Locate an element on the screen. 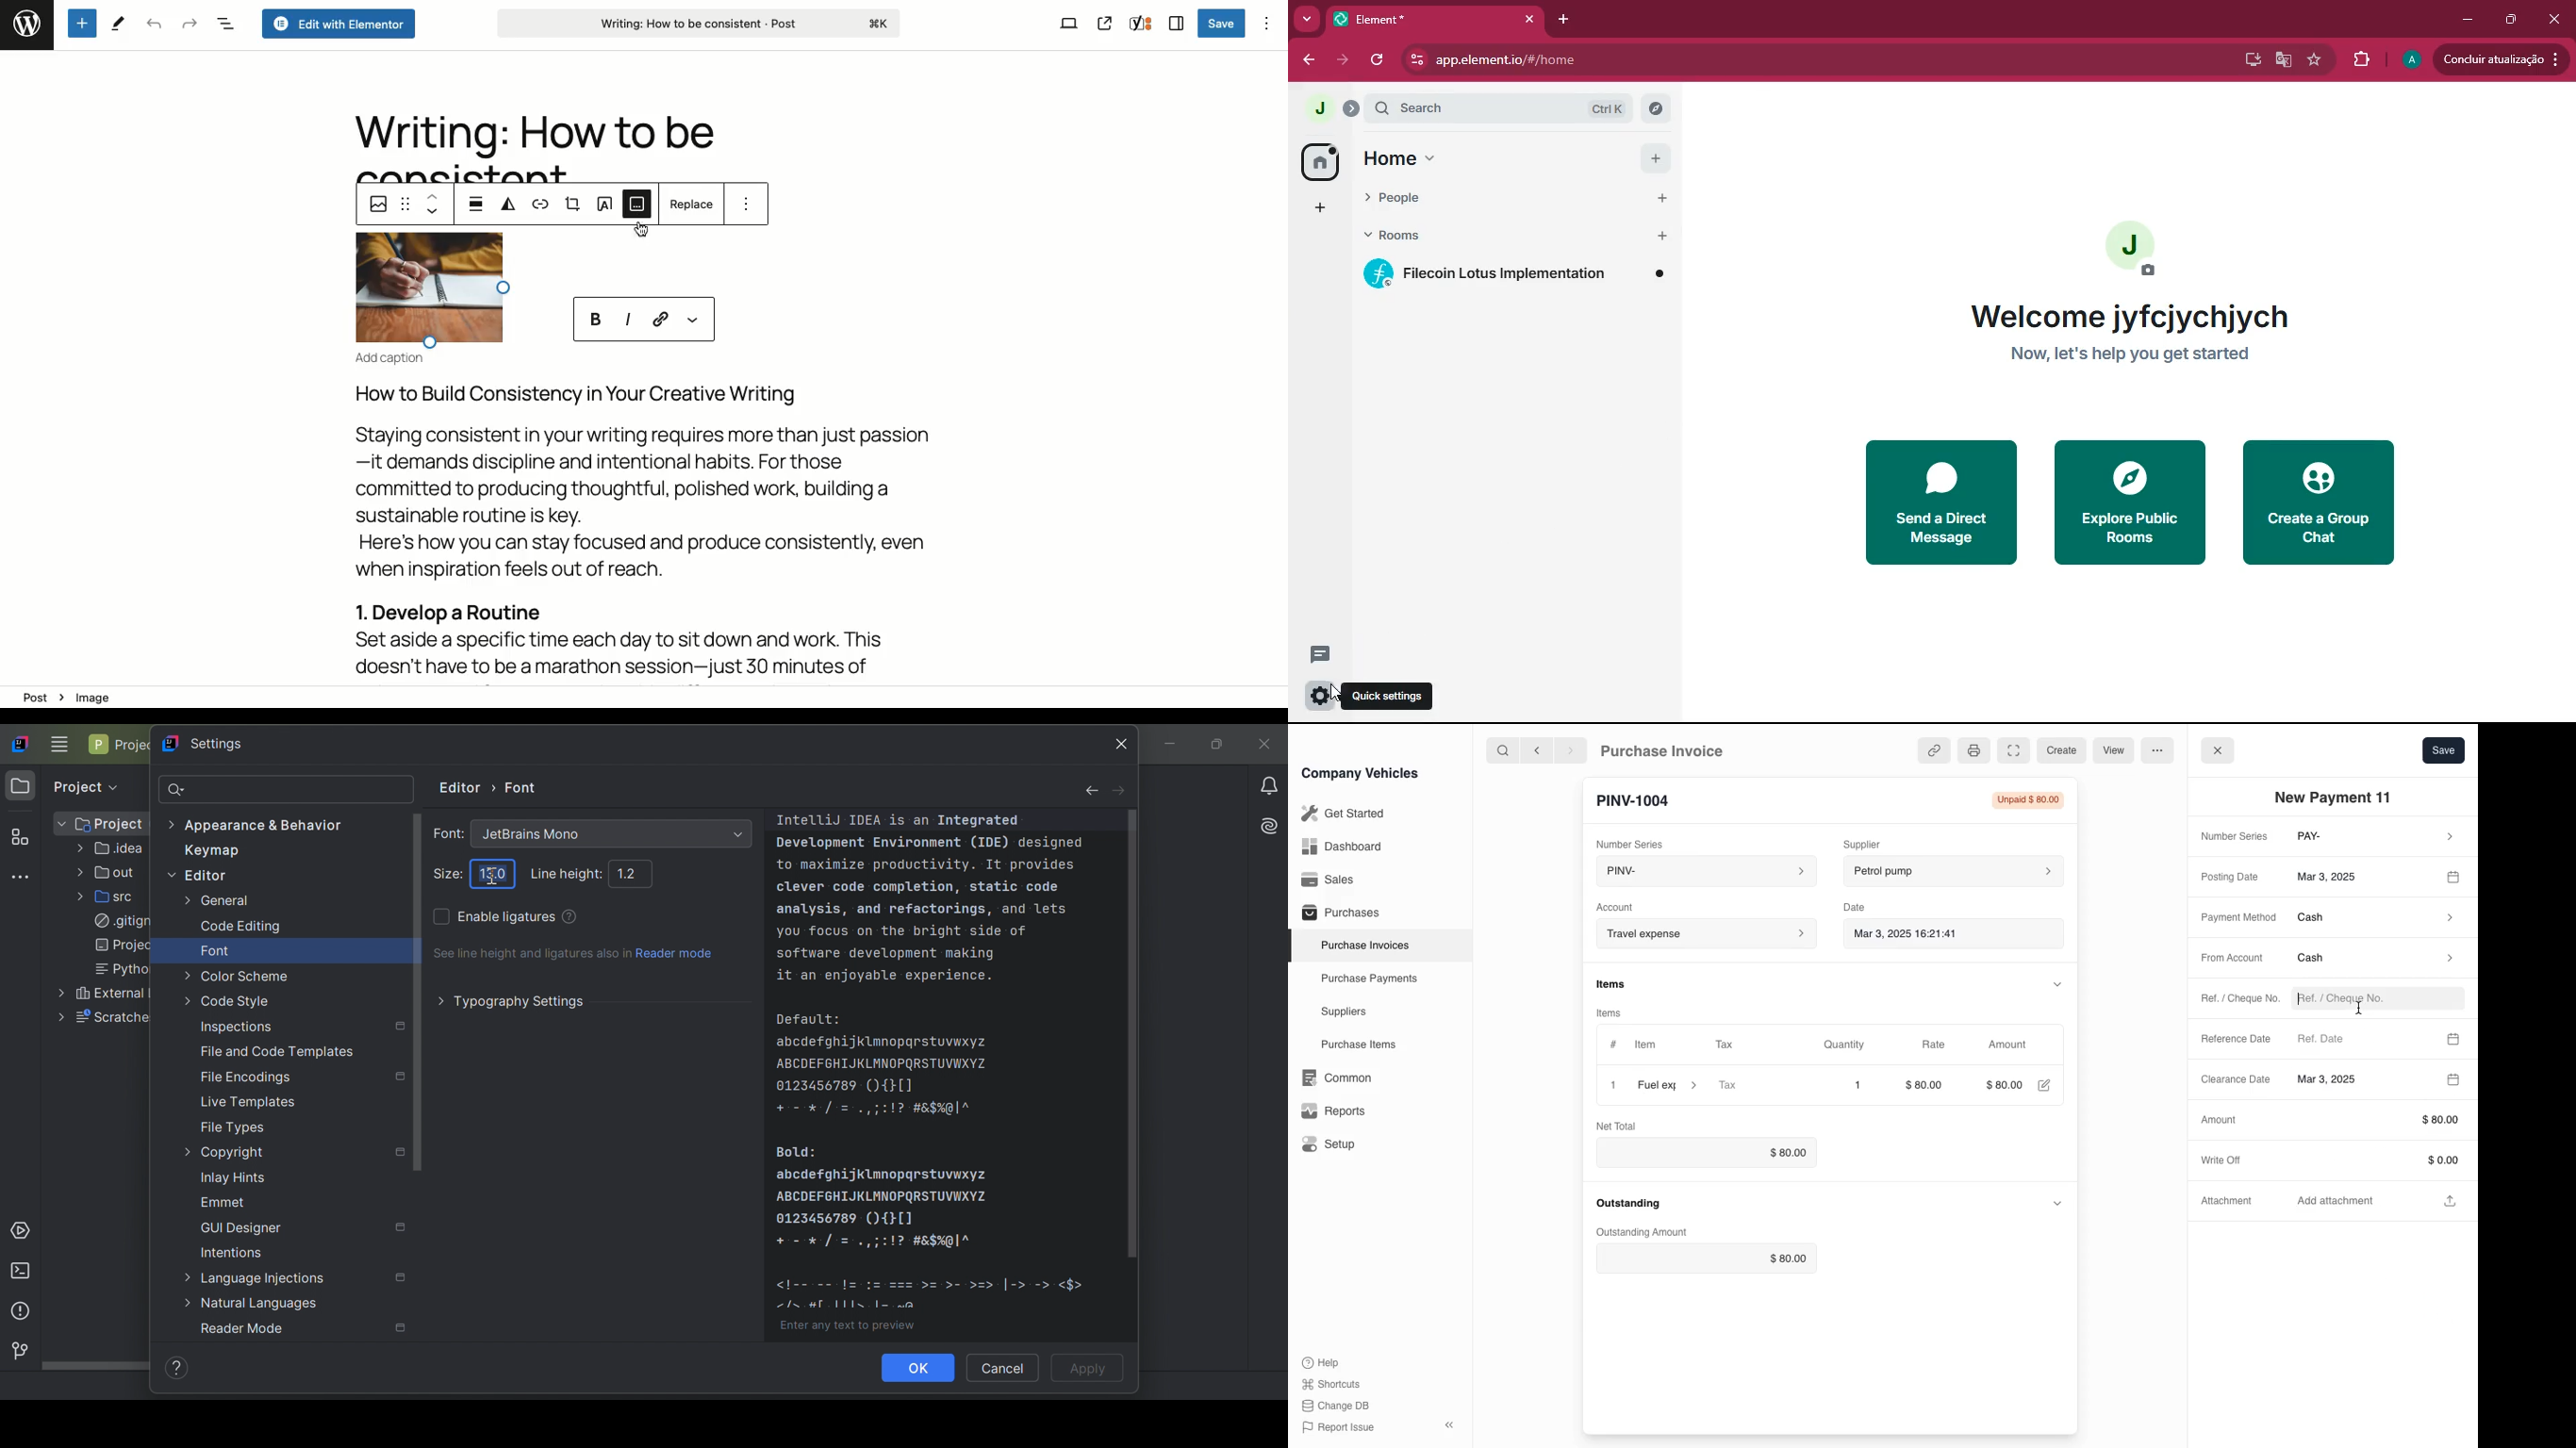 Image resolution: width=2576 pixels, height=1456 pixels. Purchase items is located at coordinates (1352, 1045).